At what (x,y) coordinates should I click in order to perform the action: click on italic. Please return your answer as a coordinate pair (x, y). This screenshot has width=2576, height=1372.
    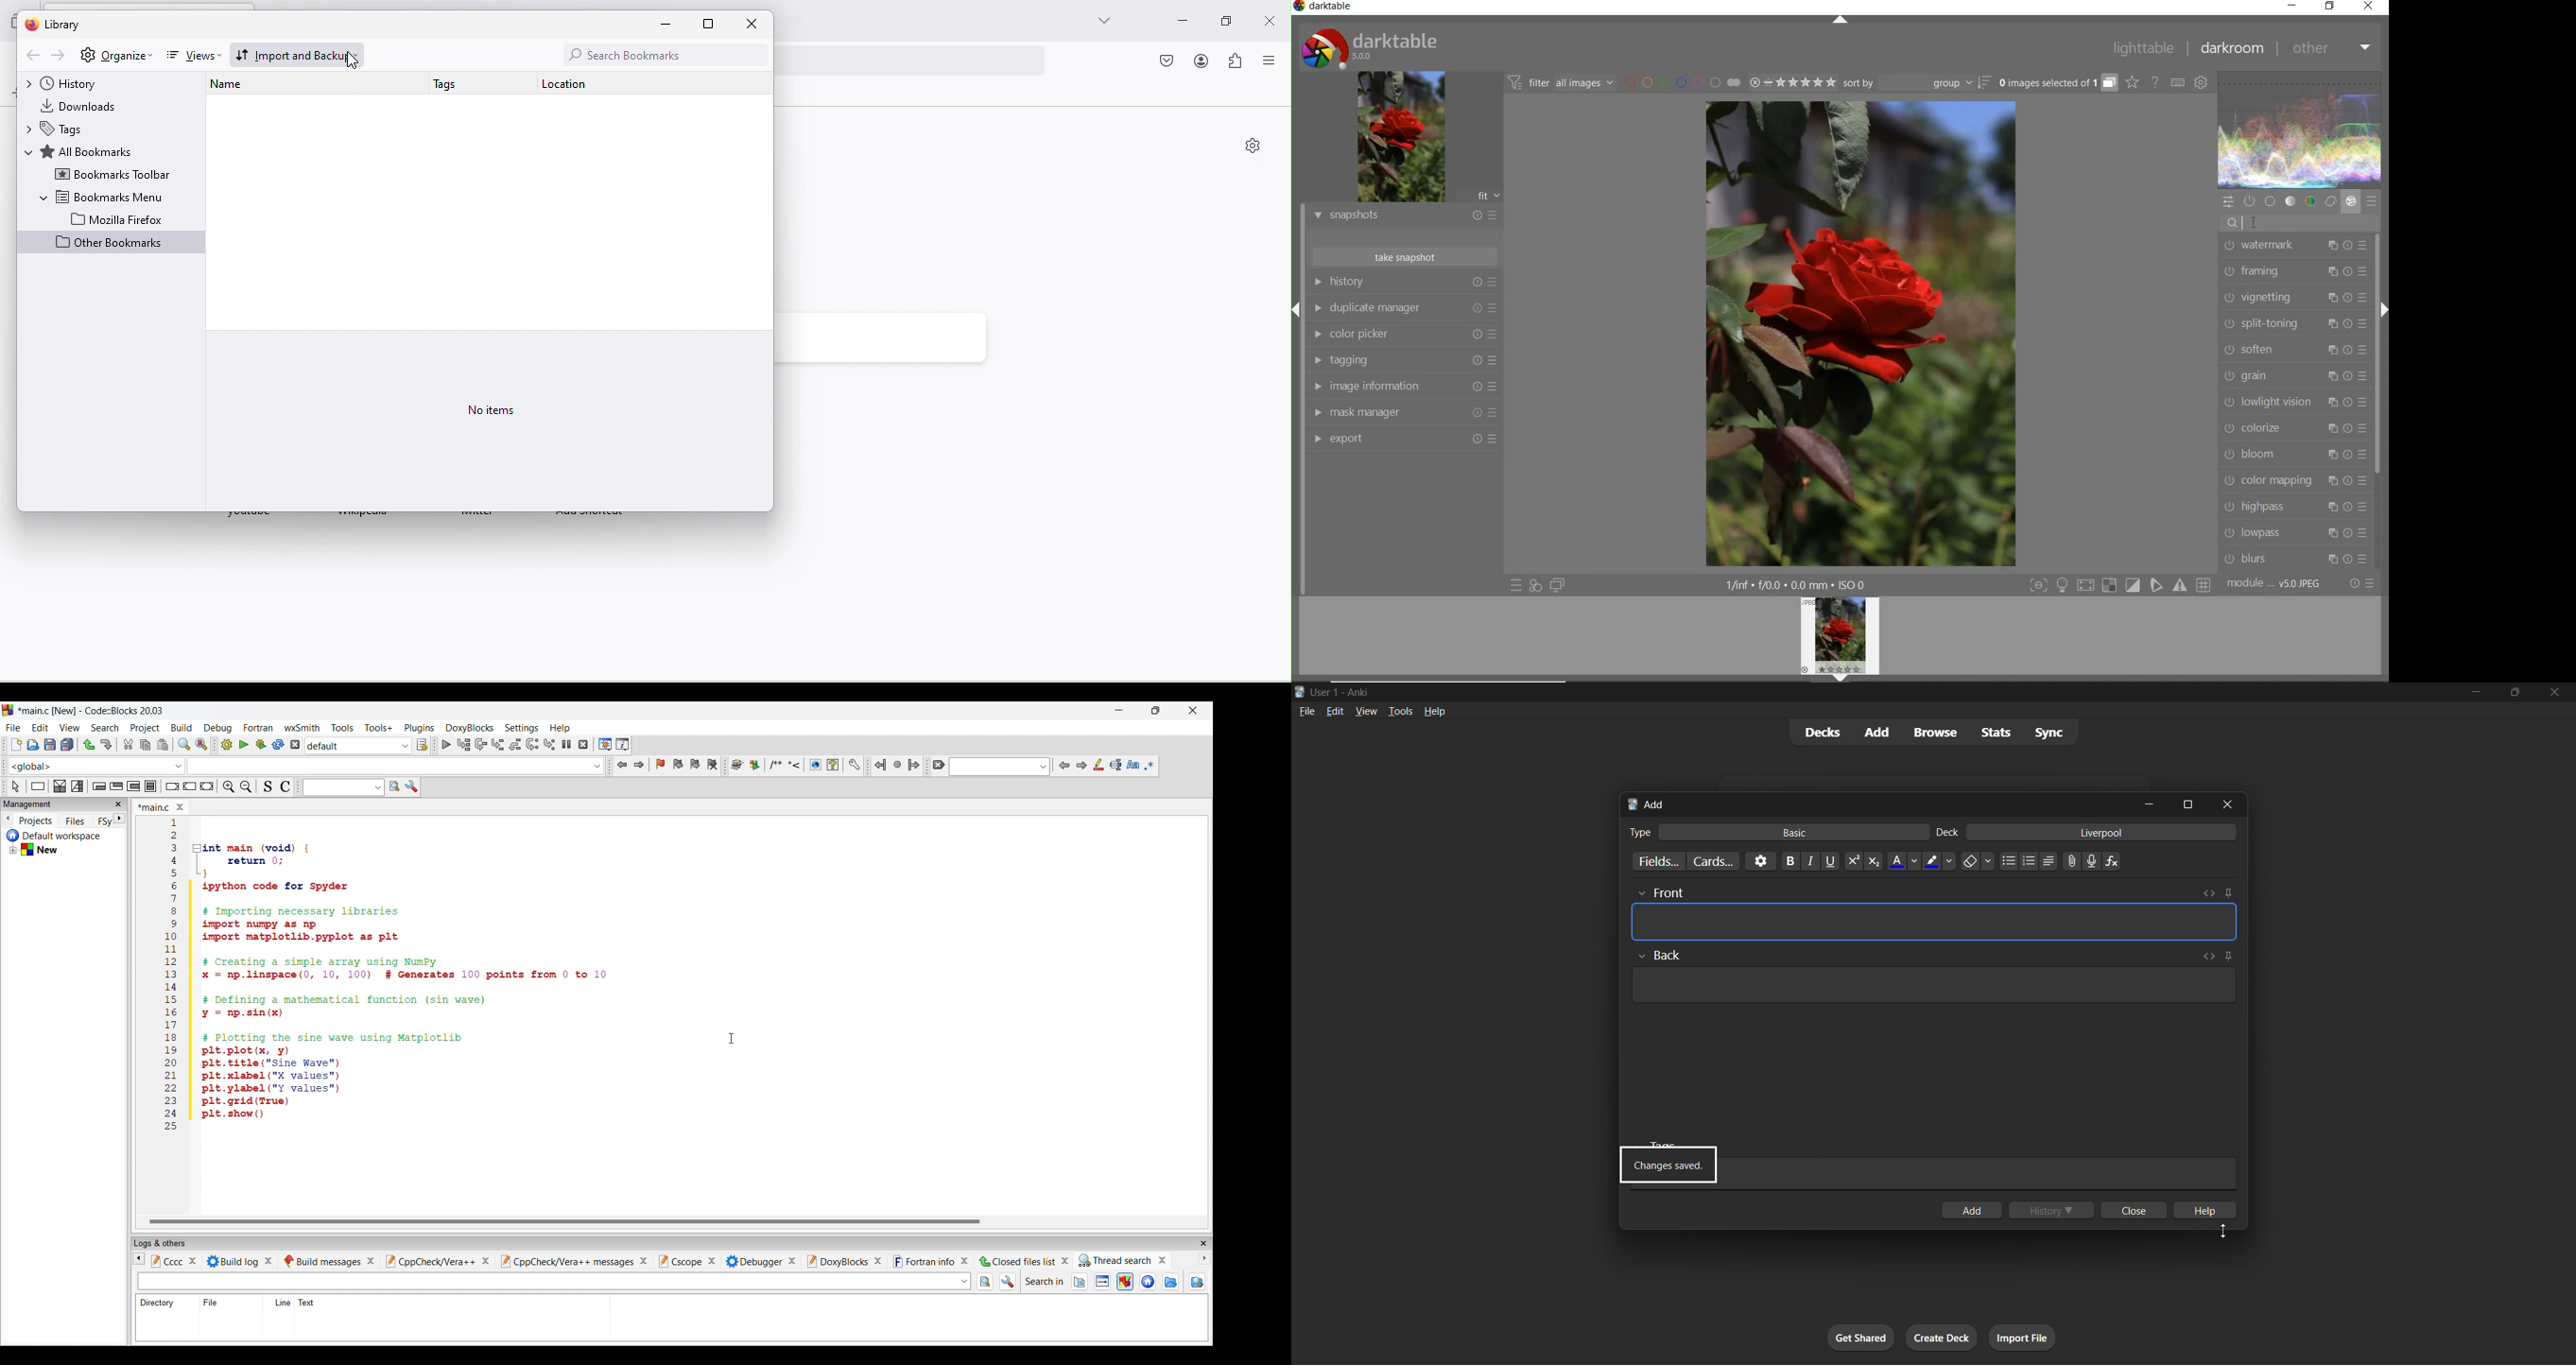
    Looking at the image, I should click on (1809, 862).